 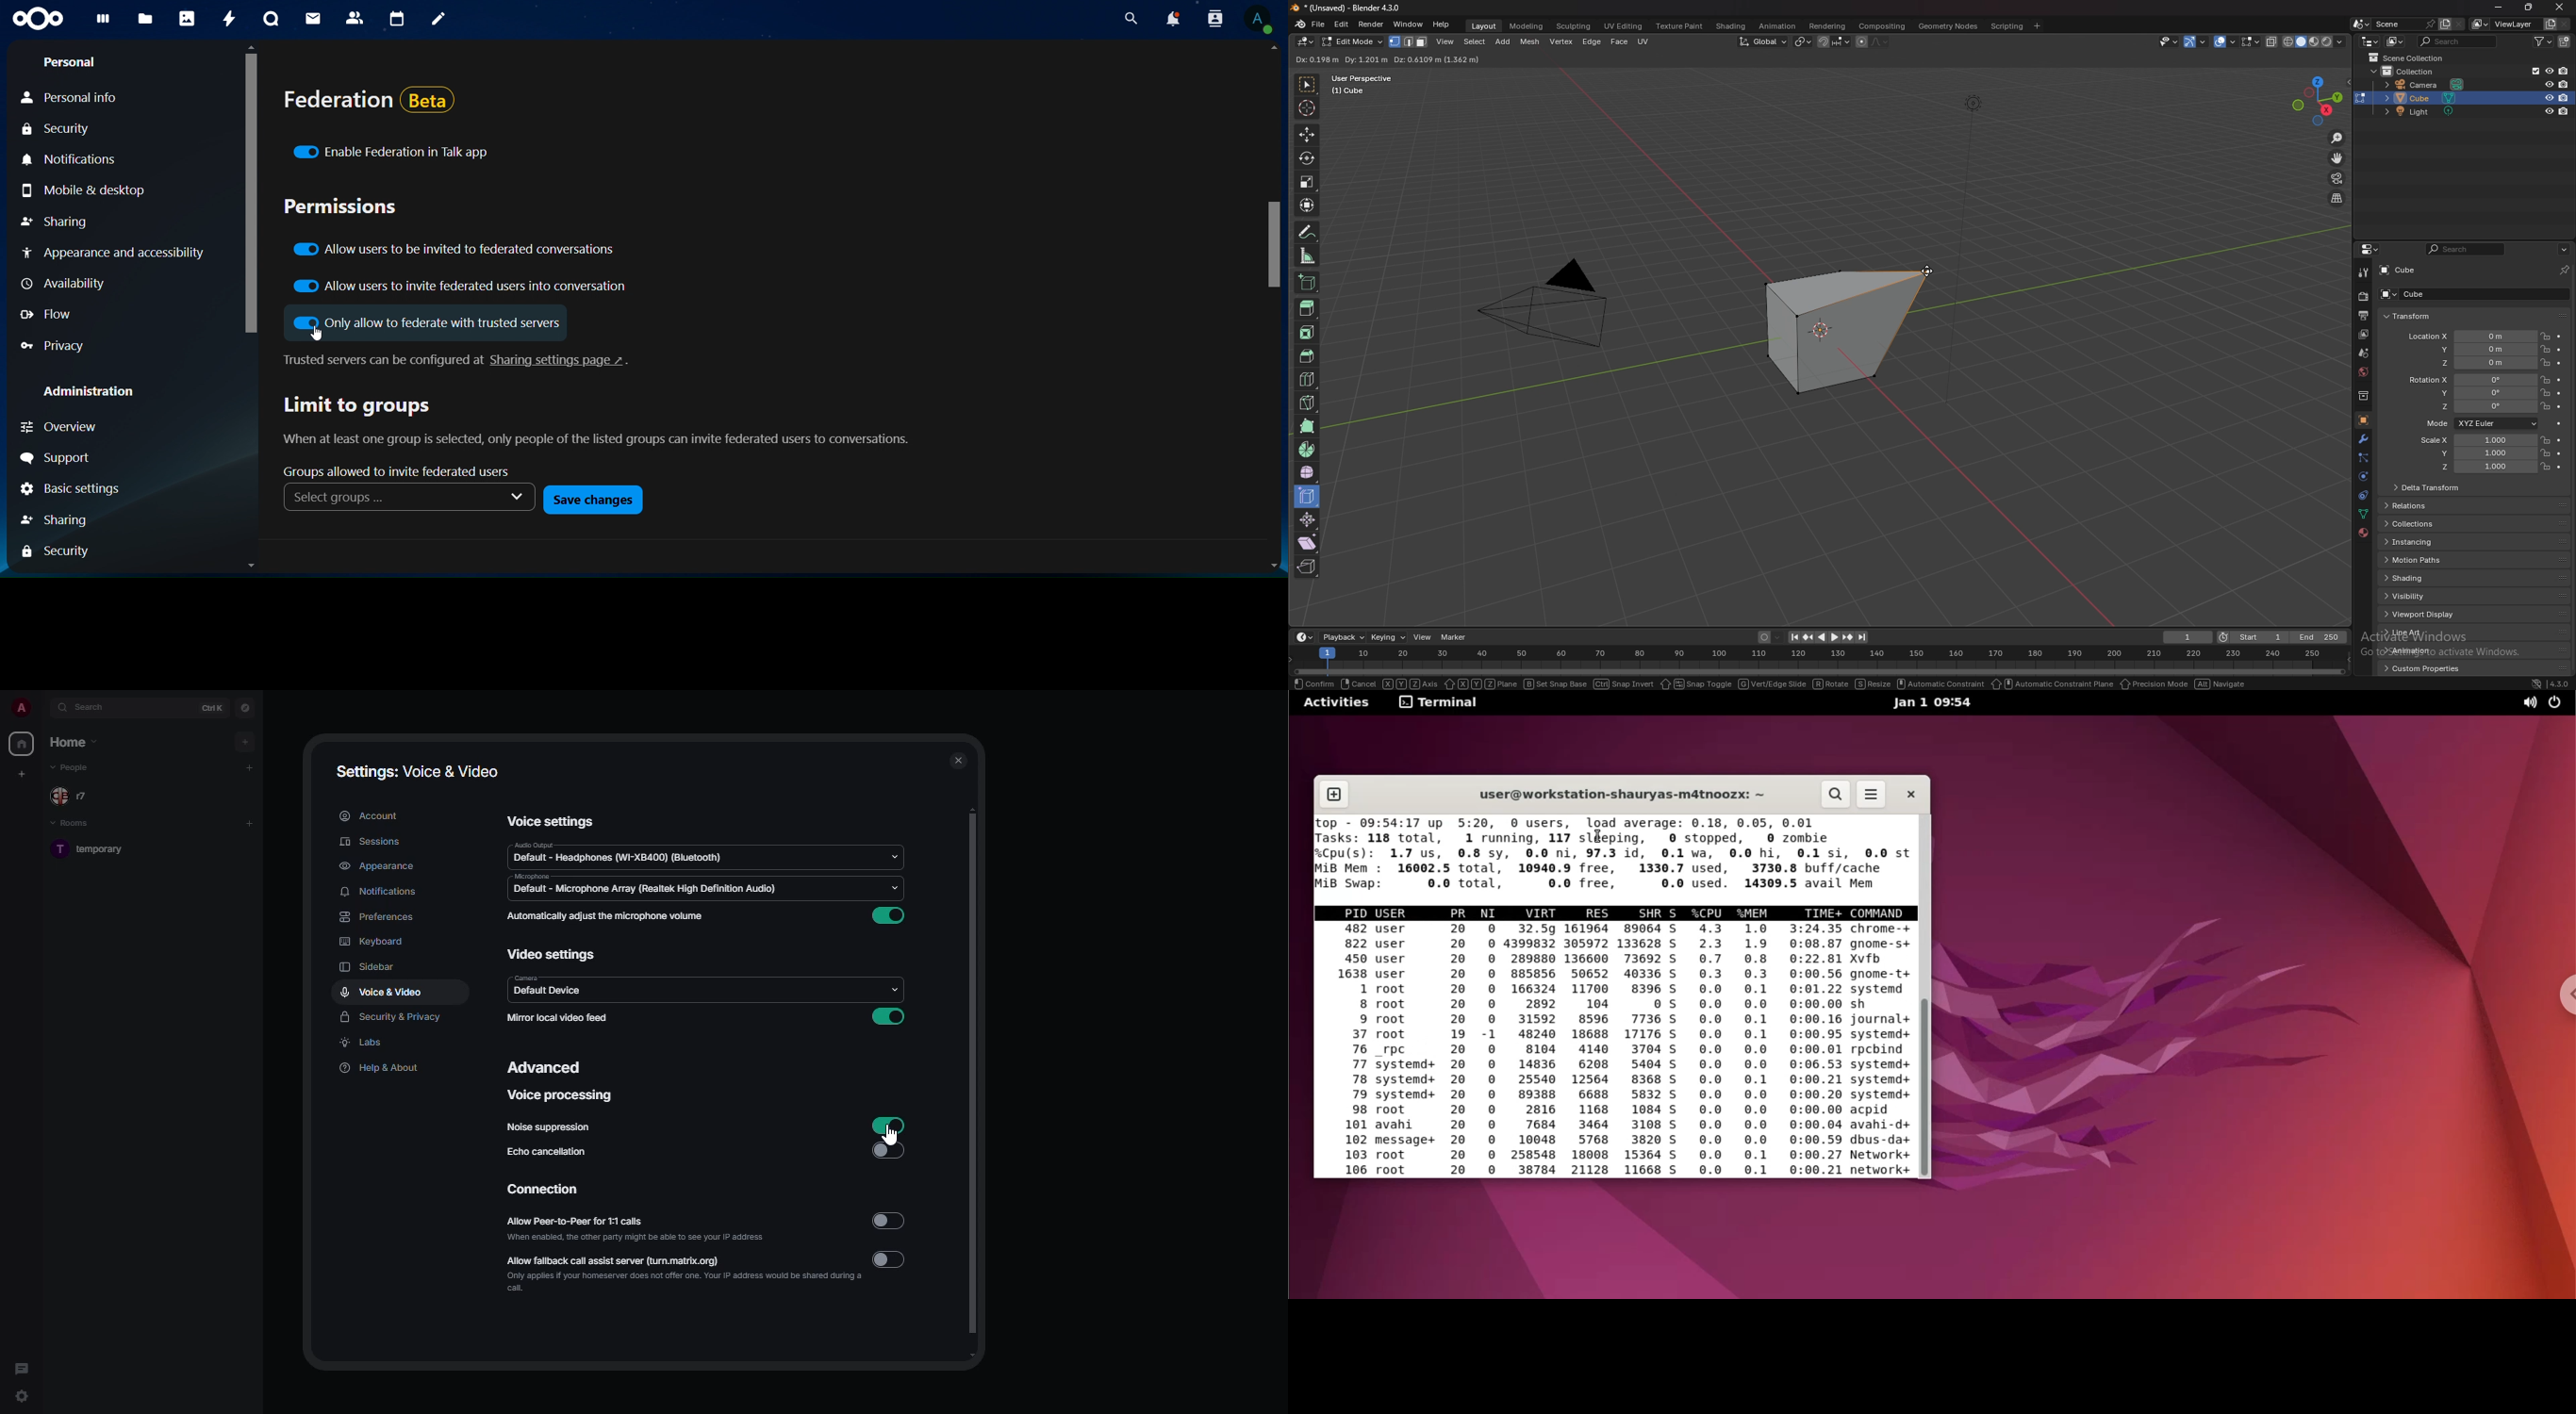 I want to click on Jan 1 09:54, so click(x=1935, y=702).